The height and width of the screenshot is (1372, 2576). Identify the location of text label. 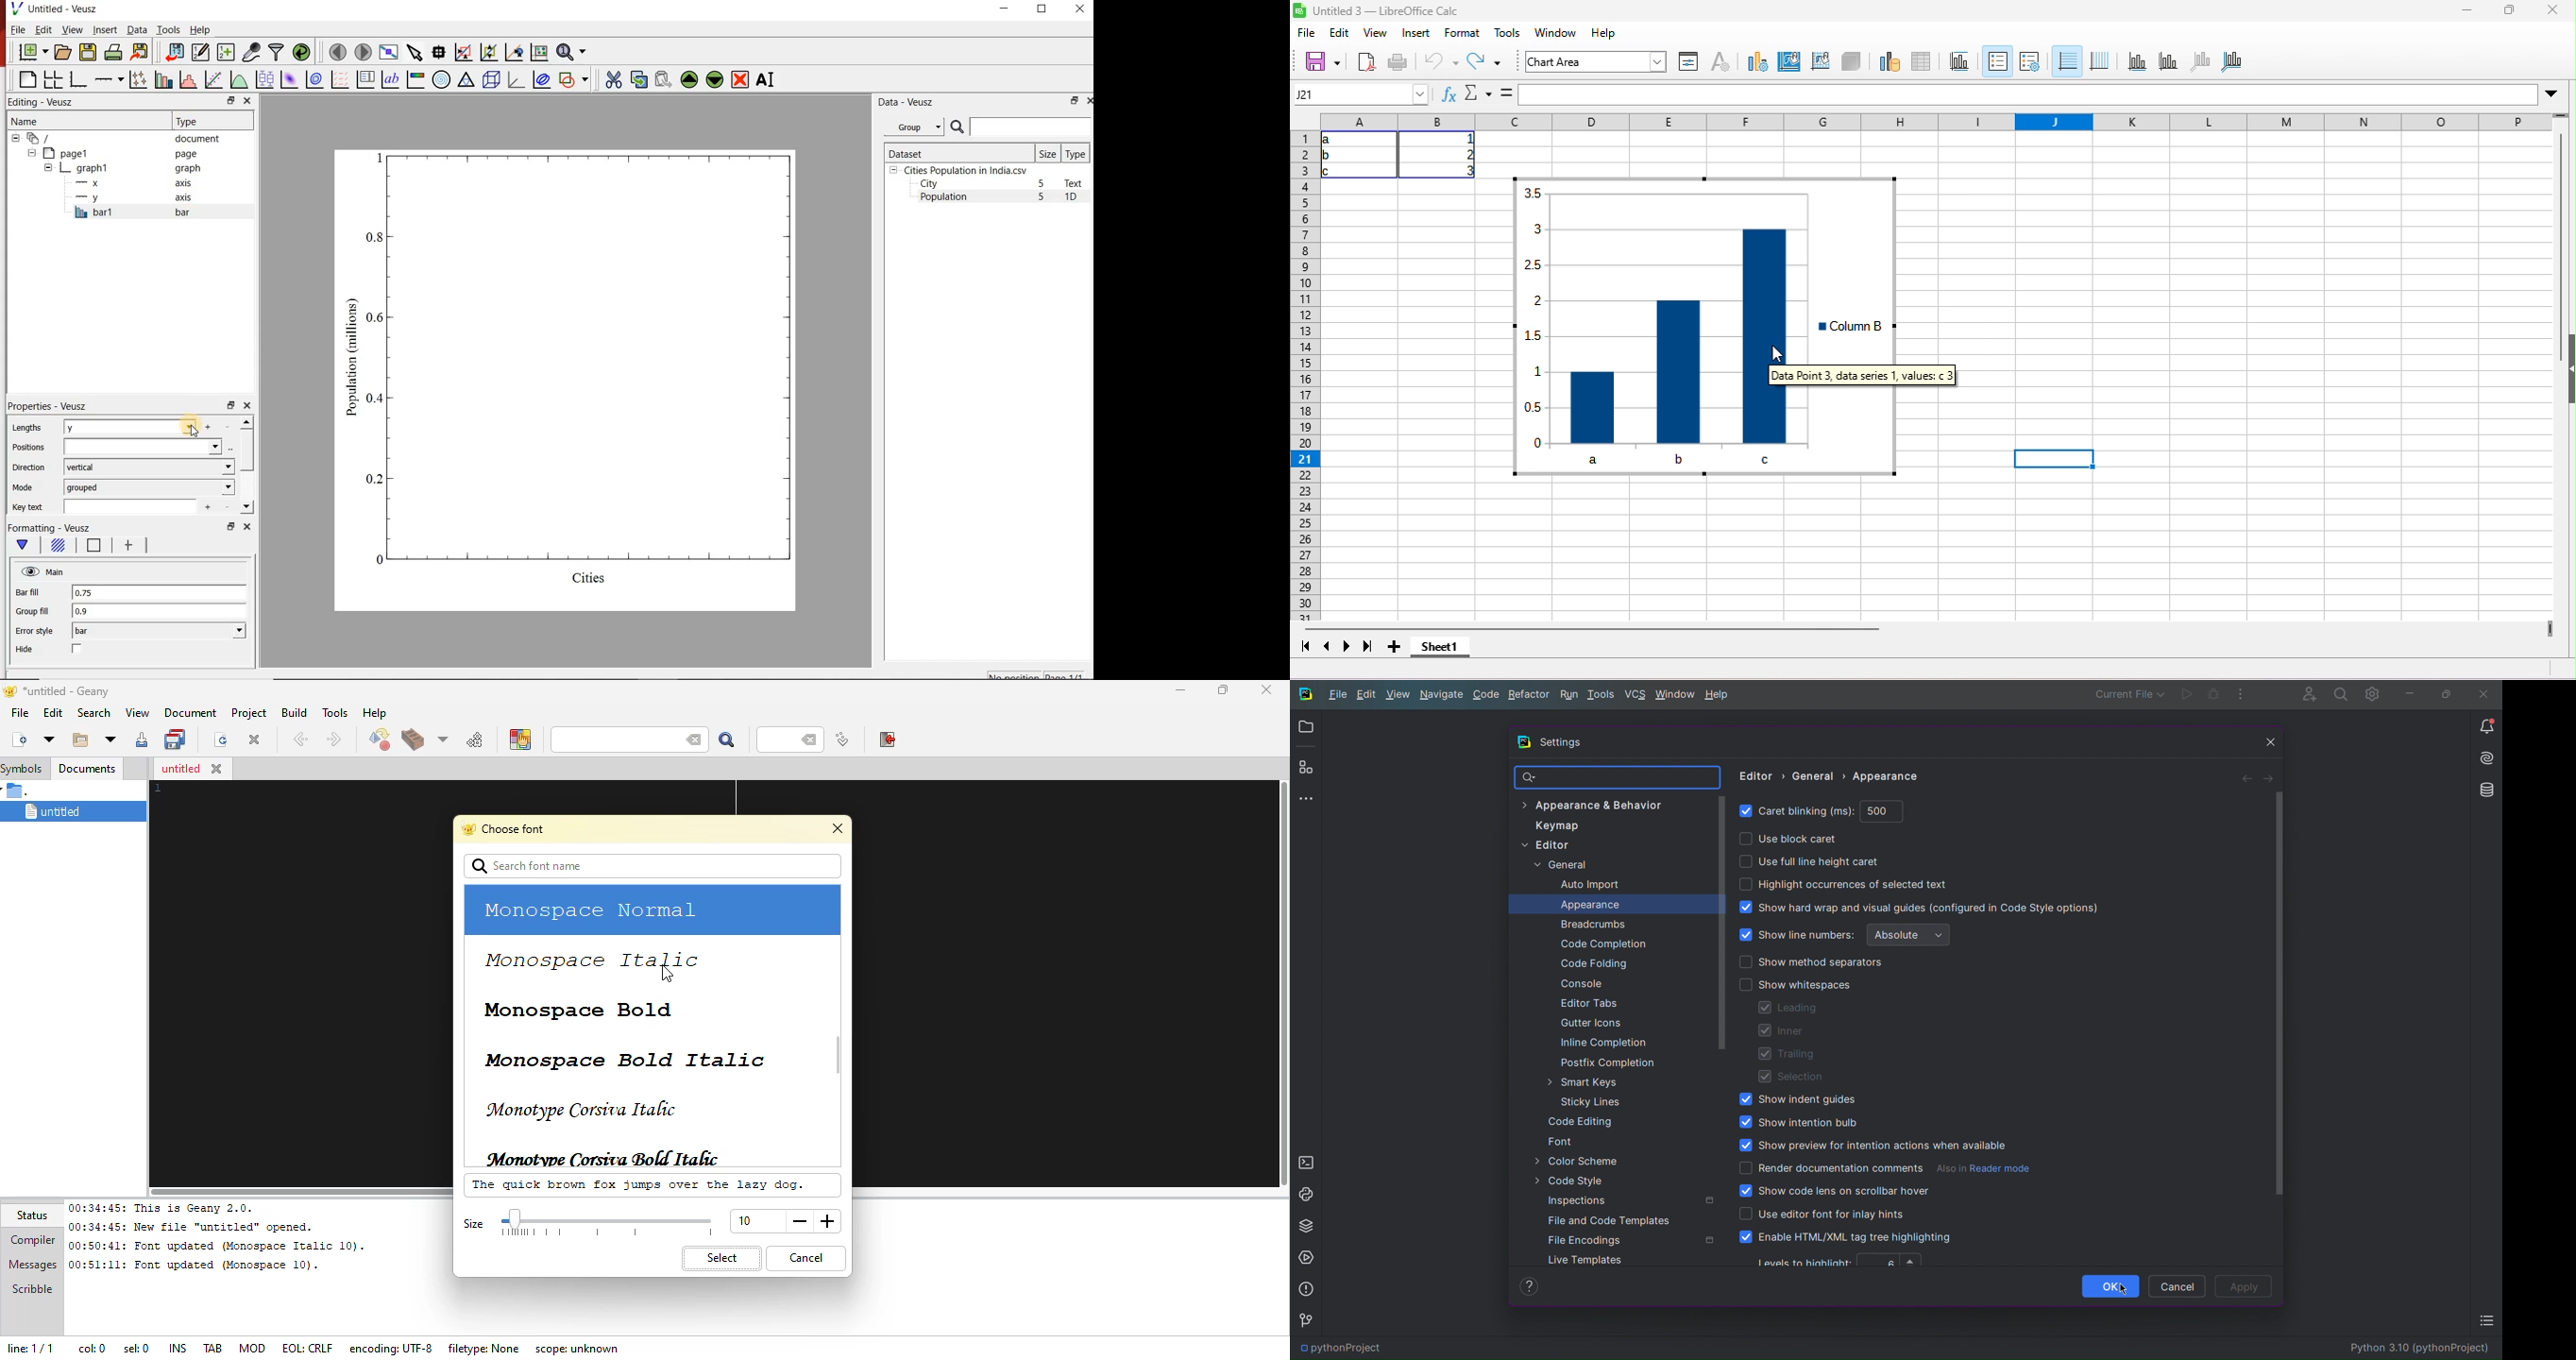
(390, 79).